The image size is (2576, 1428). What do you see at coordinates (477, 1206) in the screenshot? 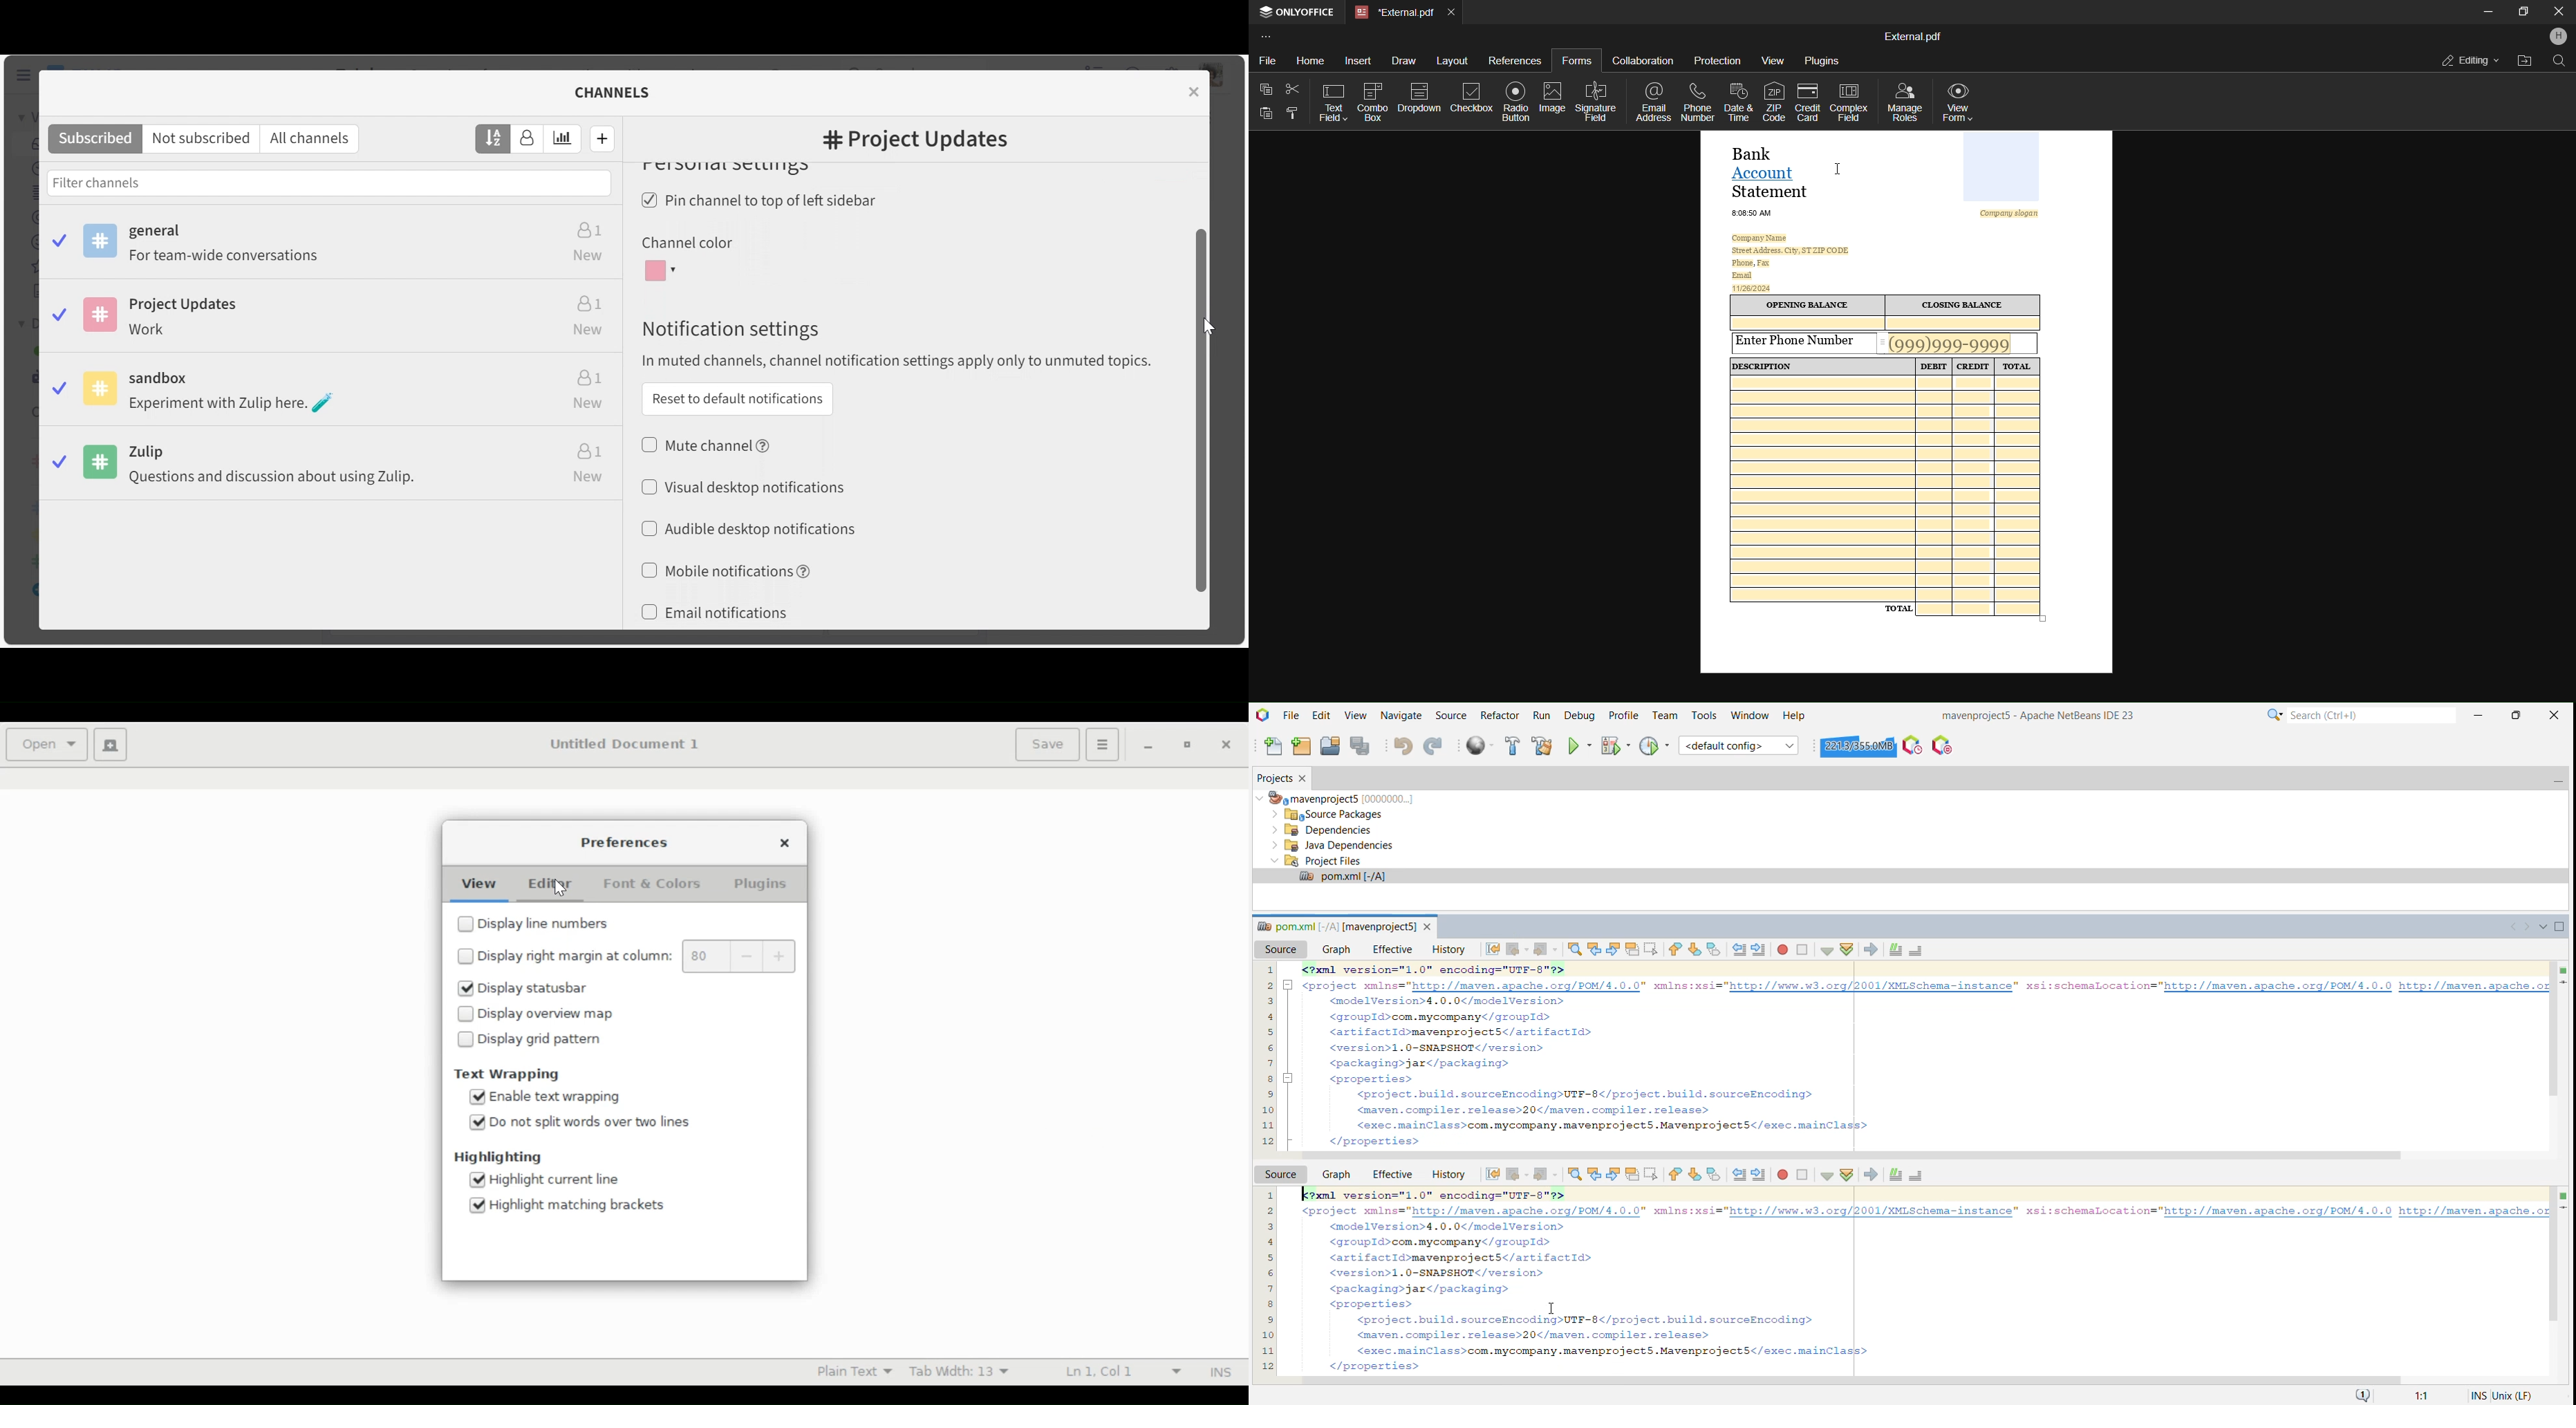
I see `Selected` at bounding box center [477, 1206].